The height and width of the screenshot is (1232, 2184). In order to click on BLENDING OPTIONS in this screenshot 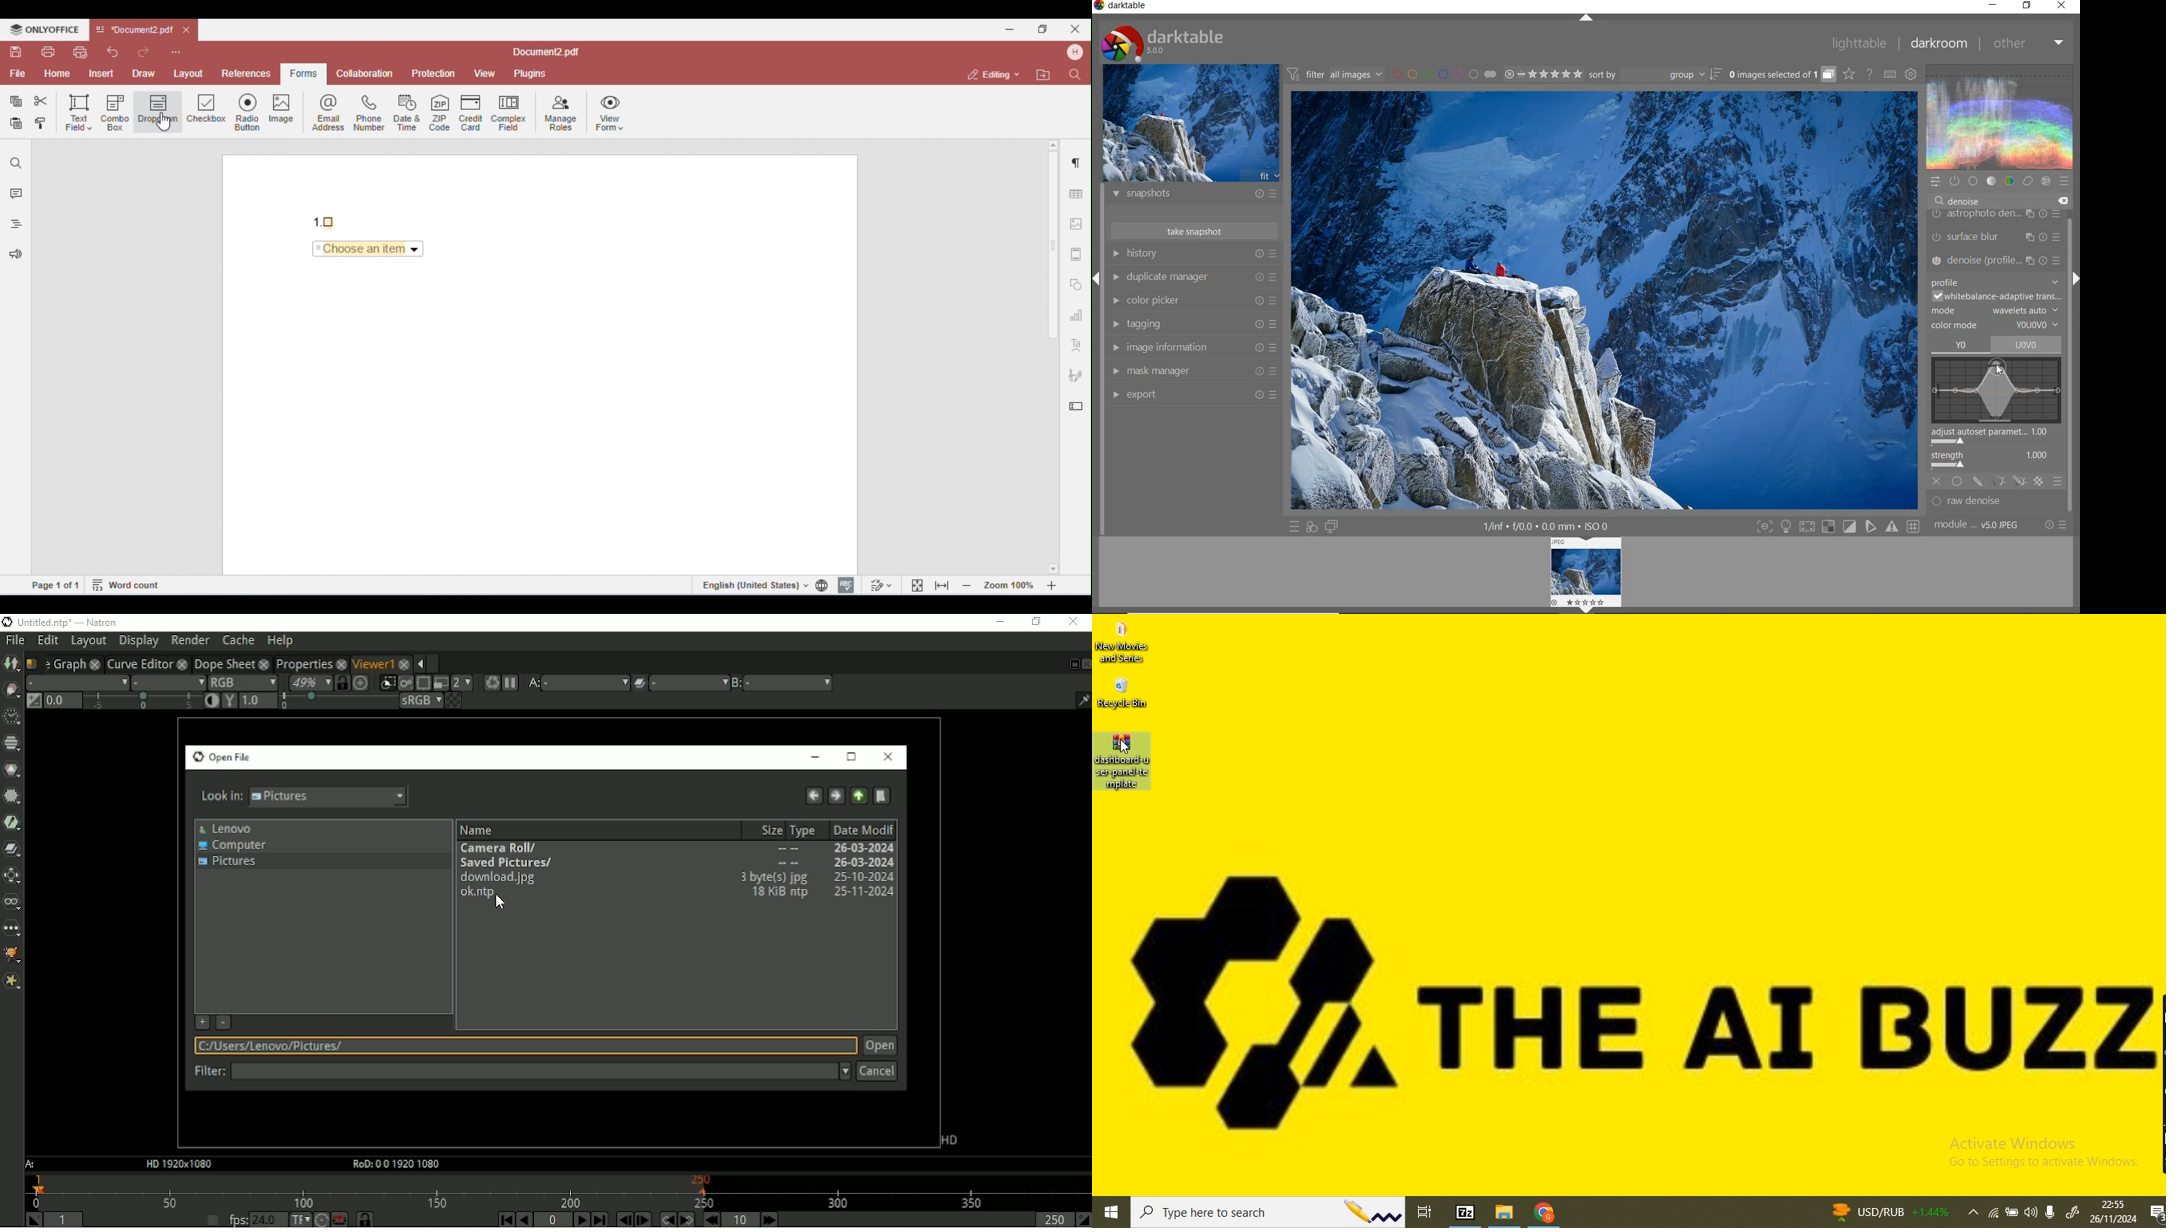, I will do `click(2058, 482)`.